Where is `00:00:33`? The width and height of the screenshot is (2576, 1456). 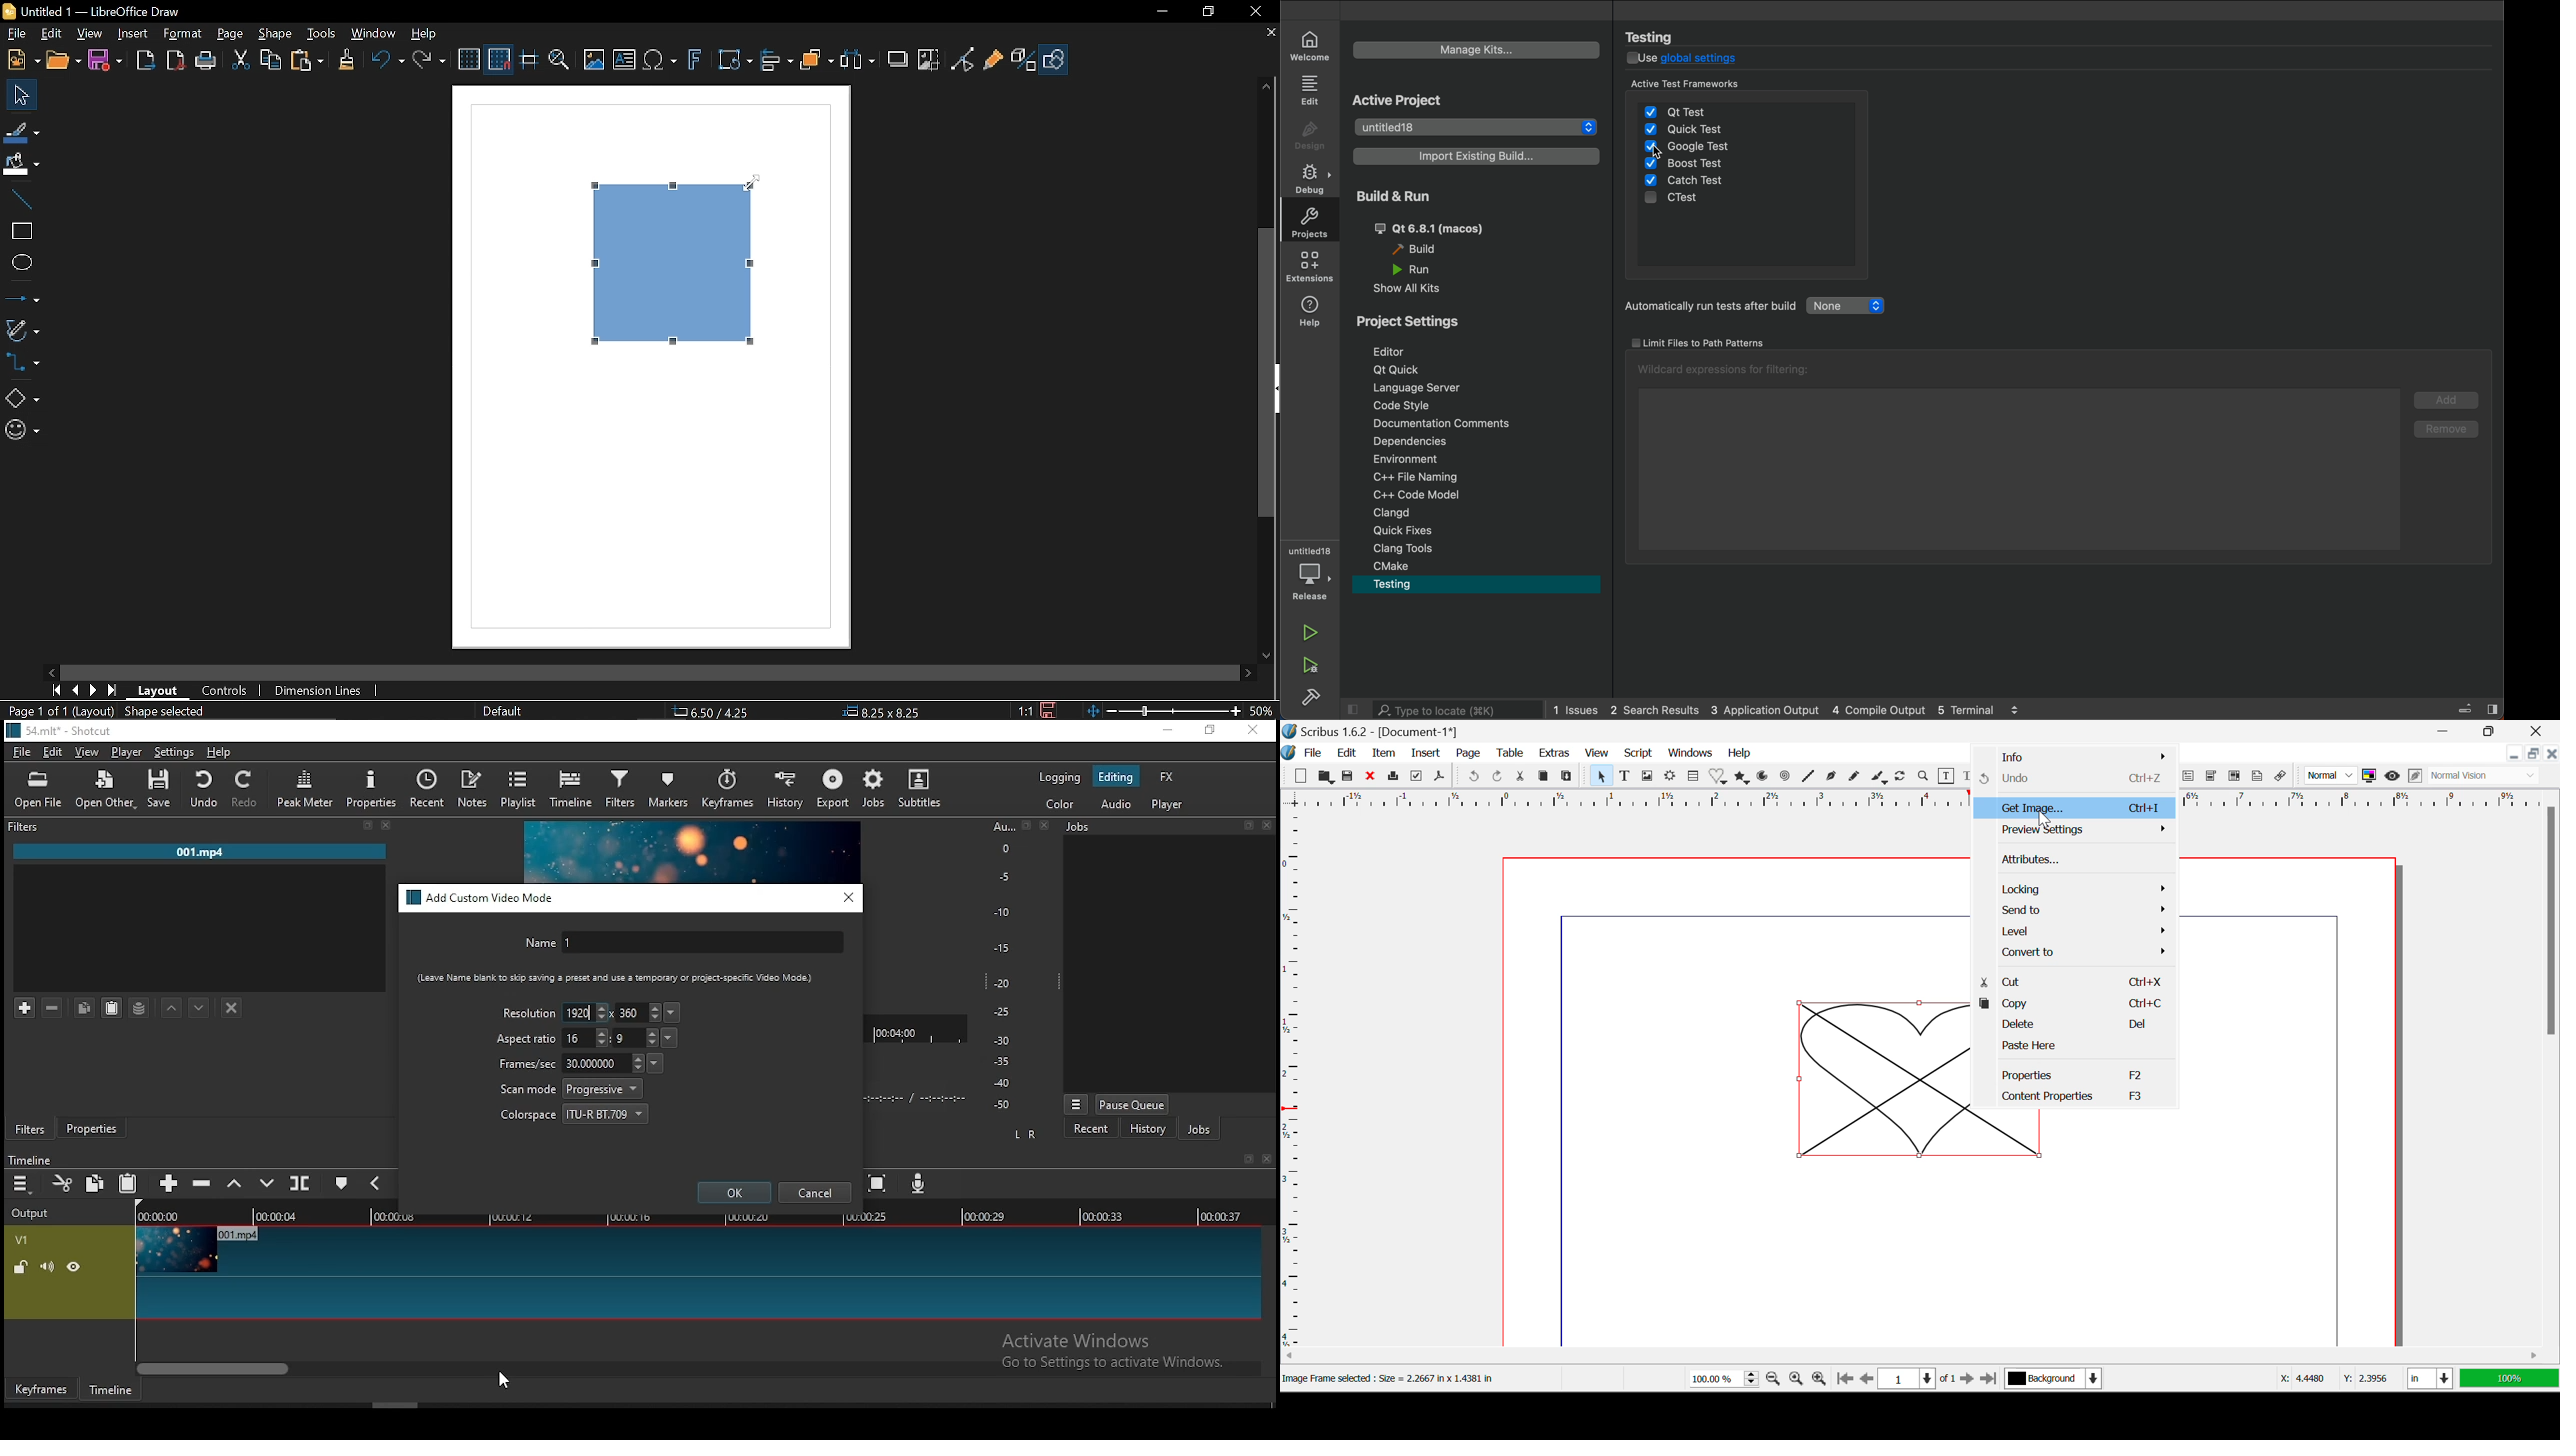
00:00:33 is located at coordinates (1103, 1215).